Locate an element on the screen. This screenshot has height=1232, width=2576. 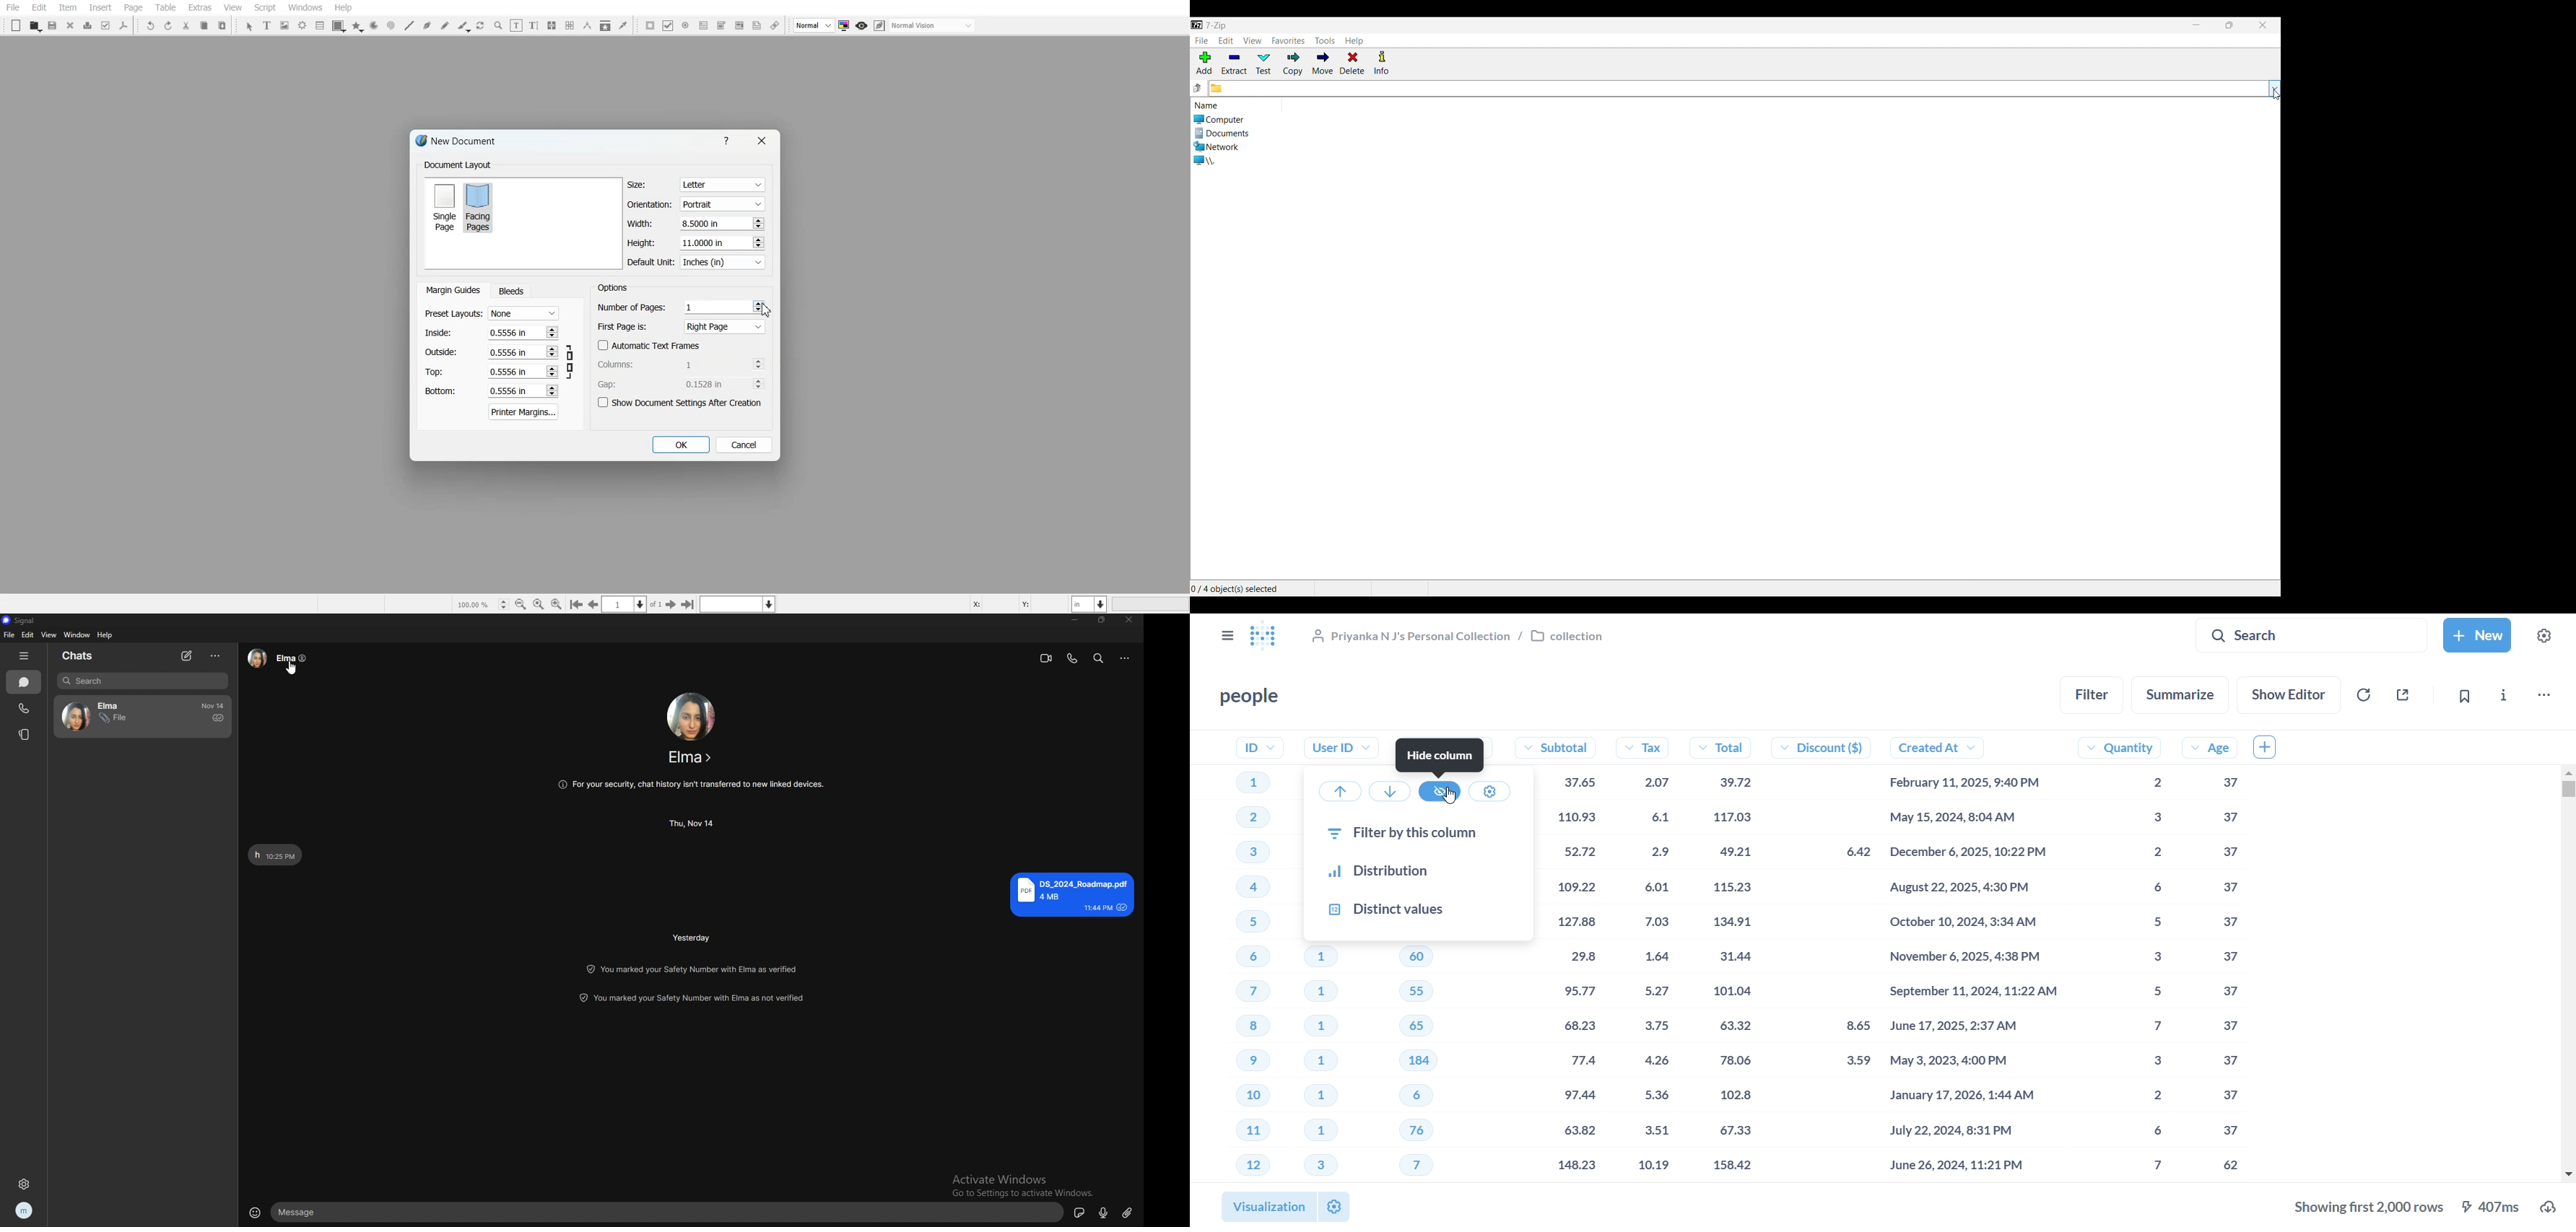
Text Annotation is located at coordinates (757, 26).